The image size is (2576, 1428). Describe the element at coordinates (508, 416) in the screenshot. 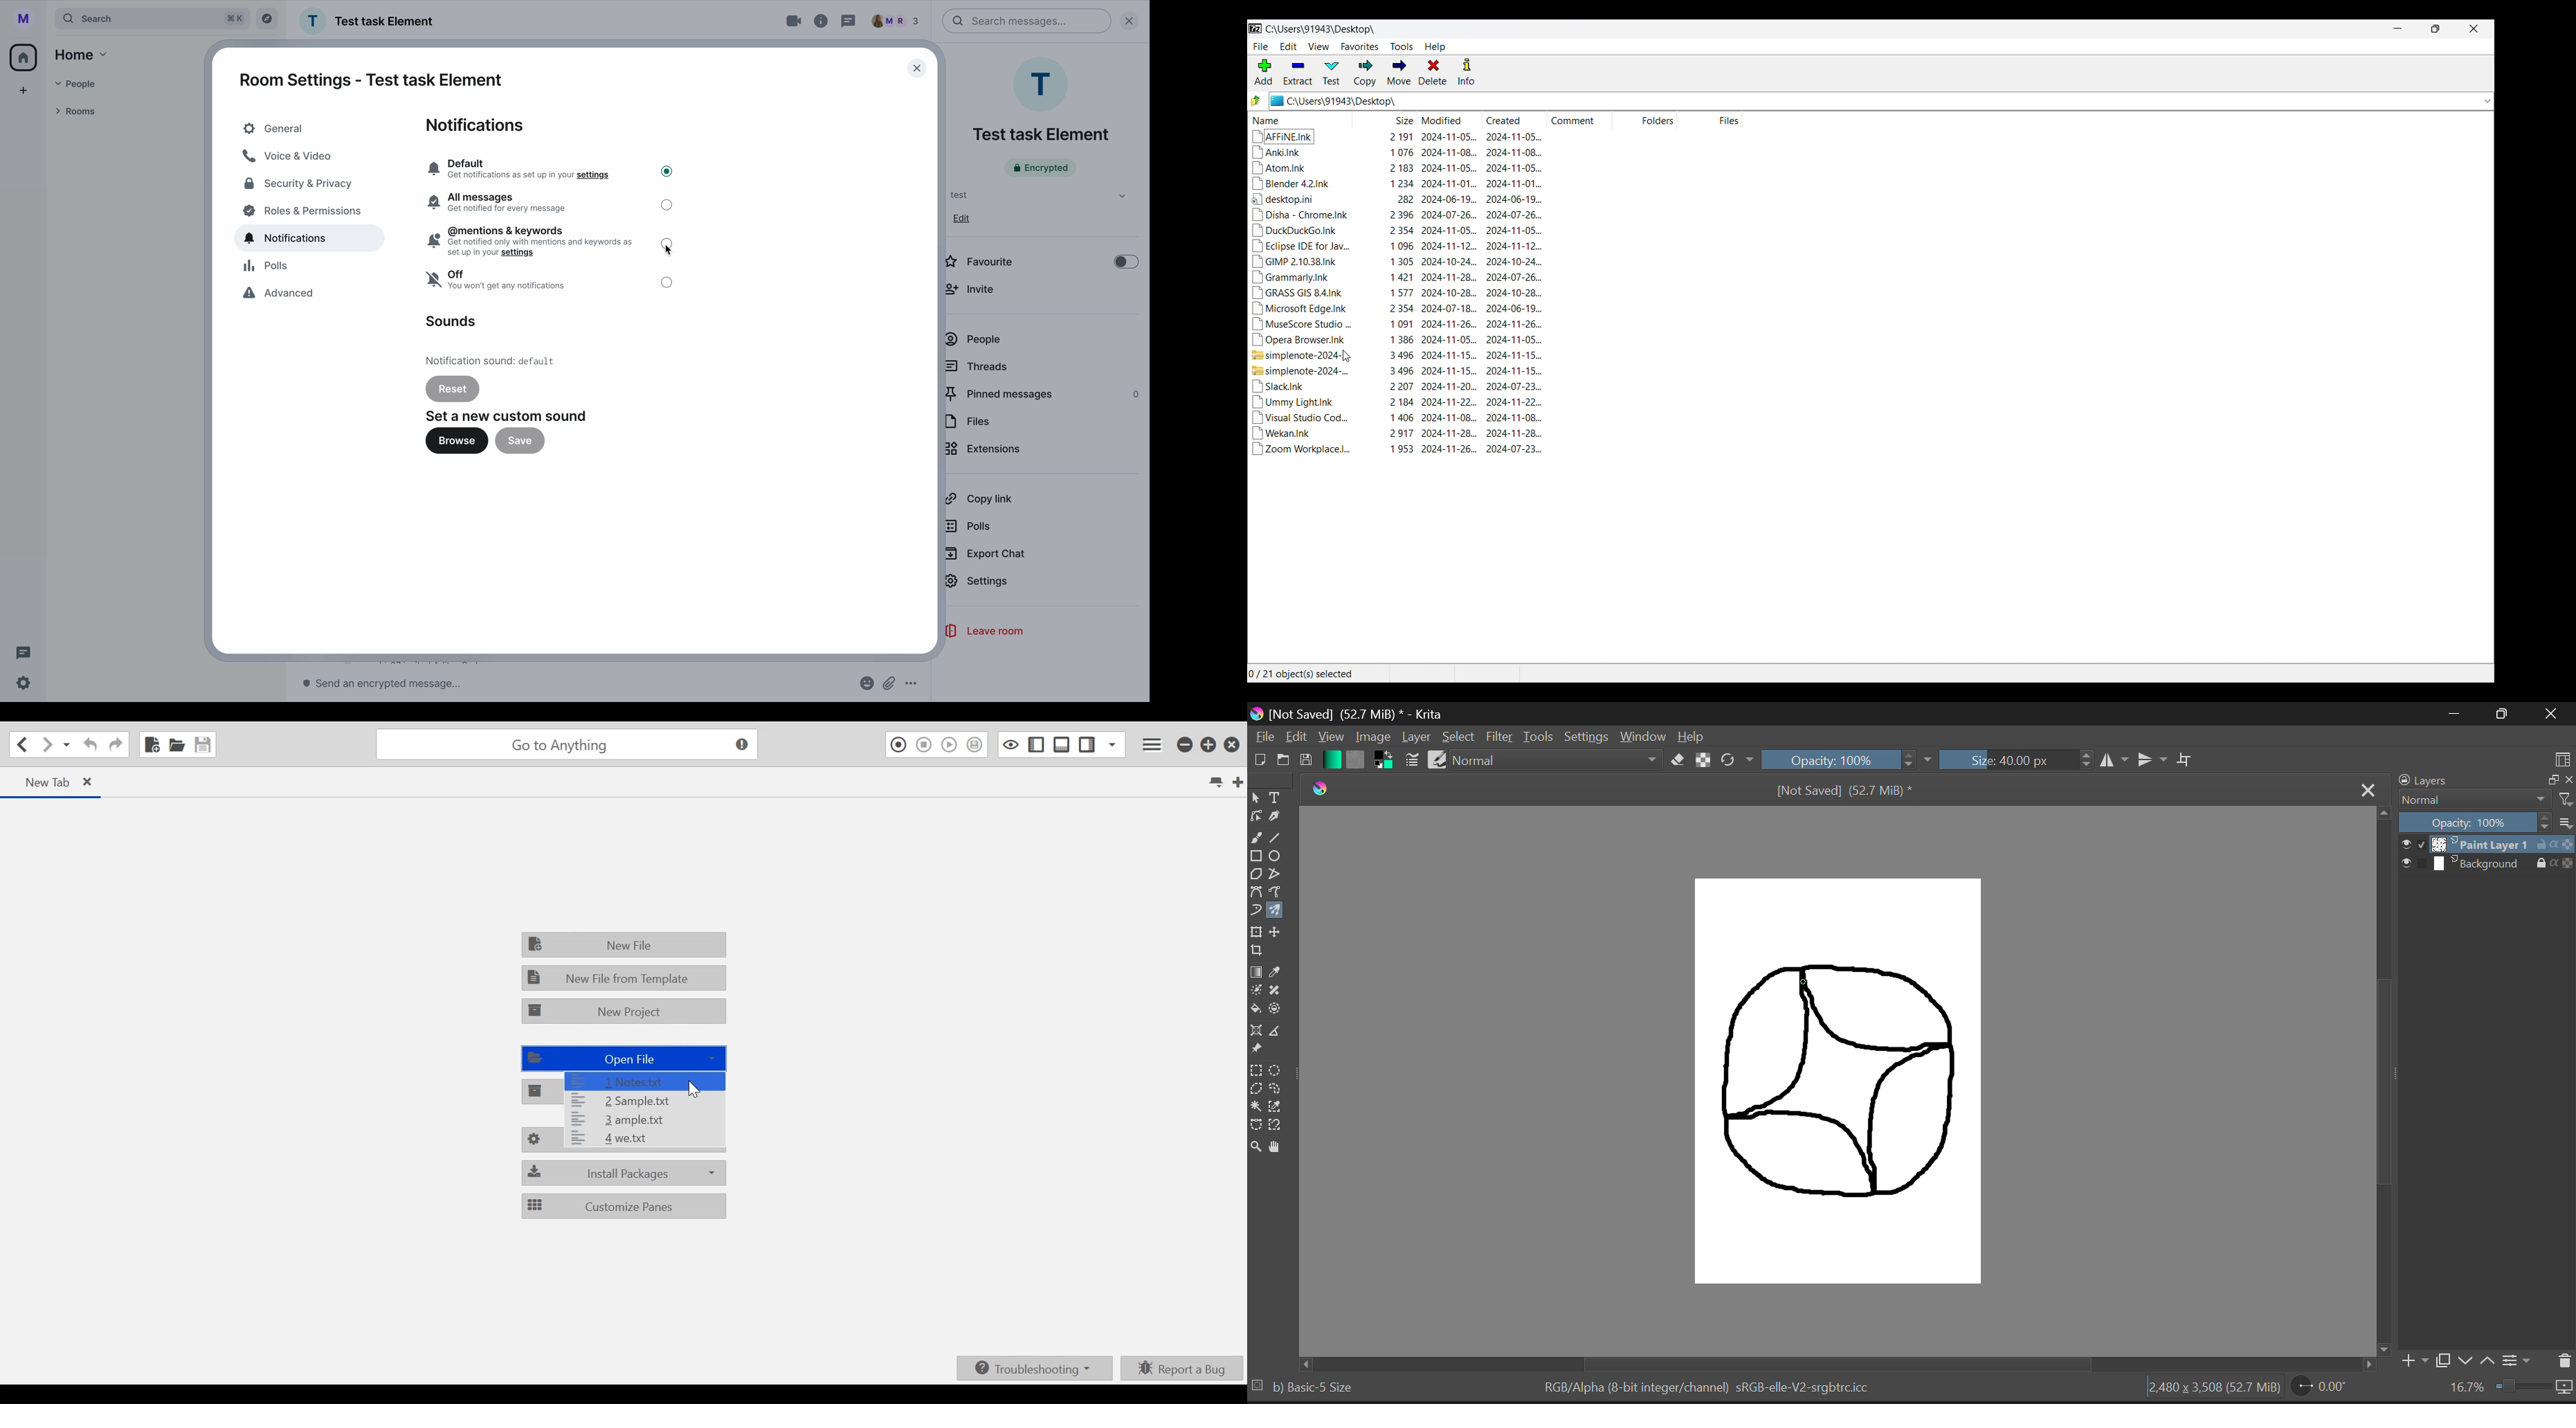

I see `set a new custom sound` at that location.